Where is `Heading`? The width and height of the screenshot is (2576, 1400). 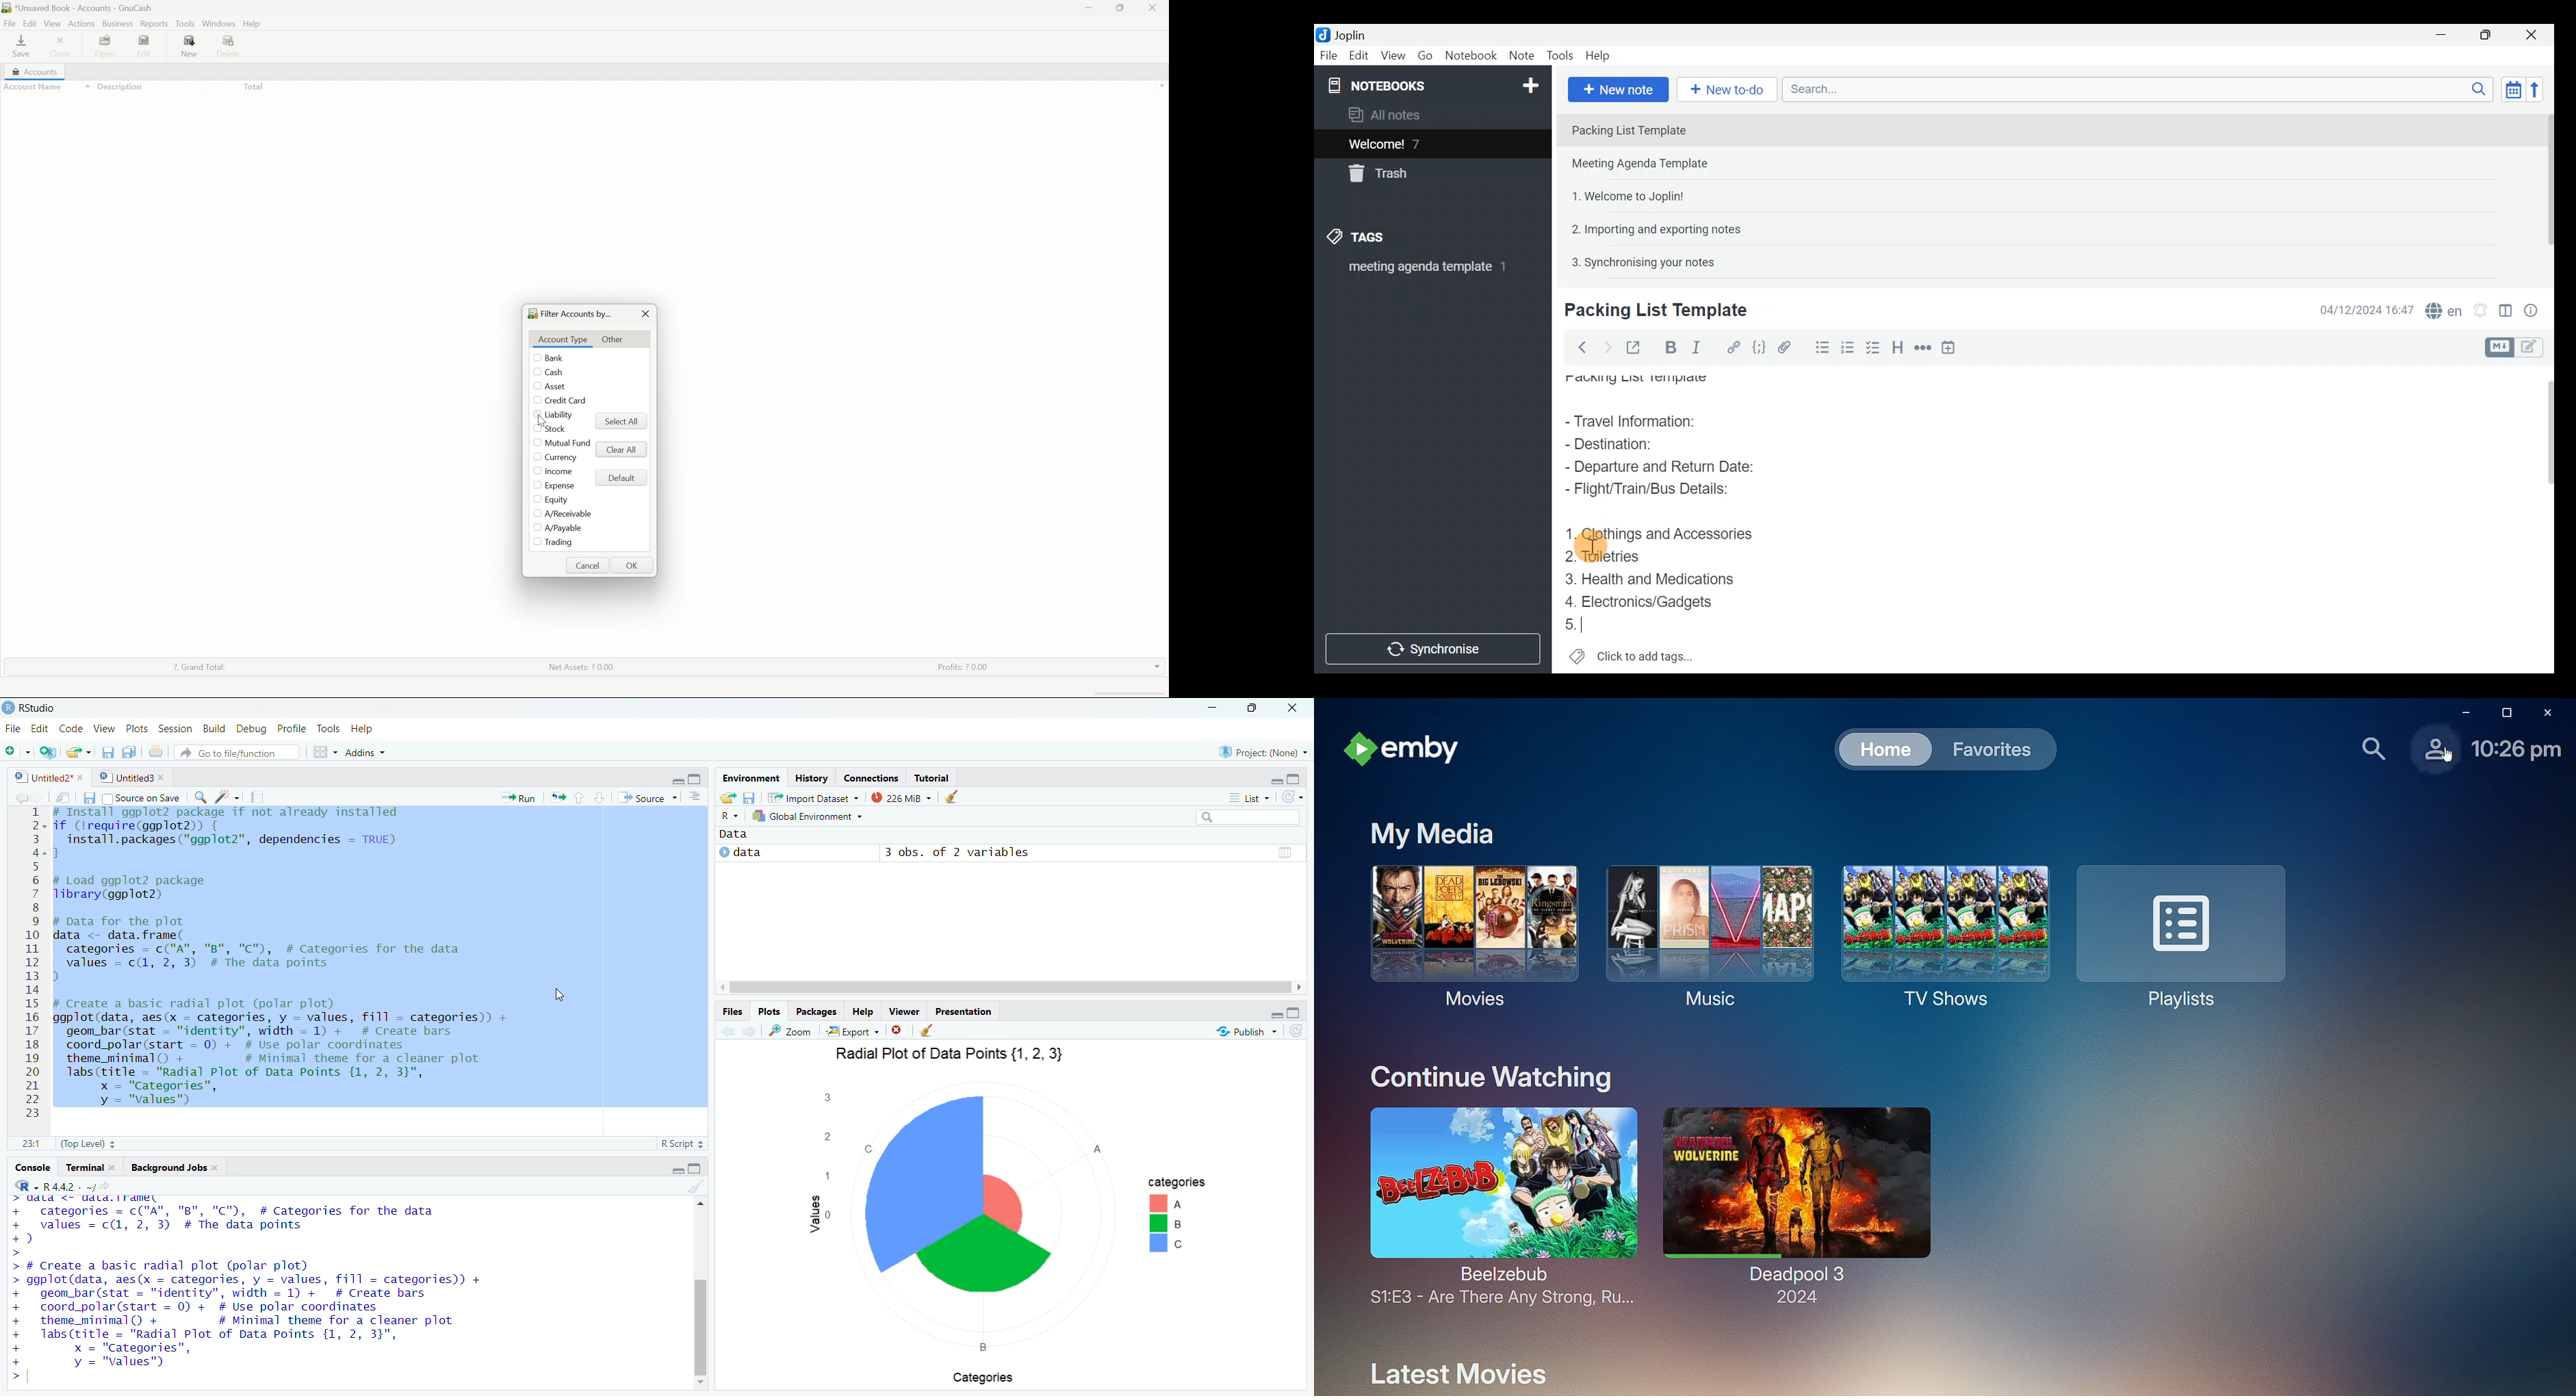 Heading is located at coordinates (1899, 346).